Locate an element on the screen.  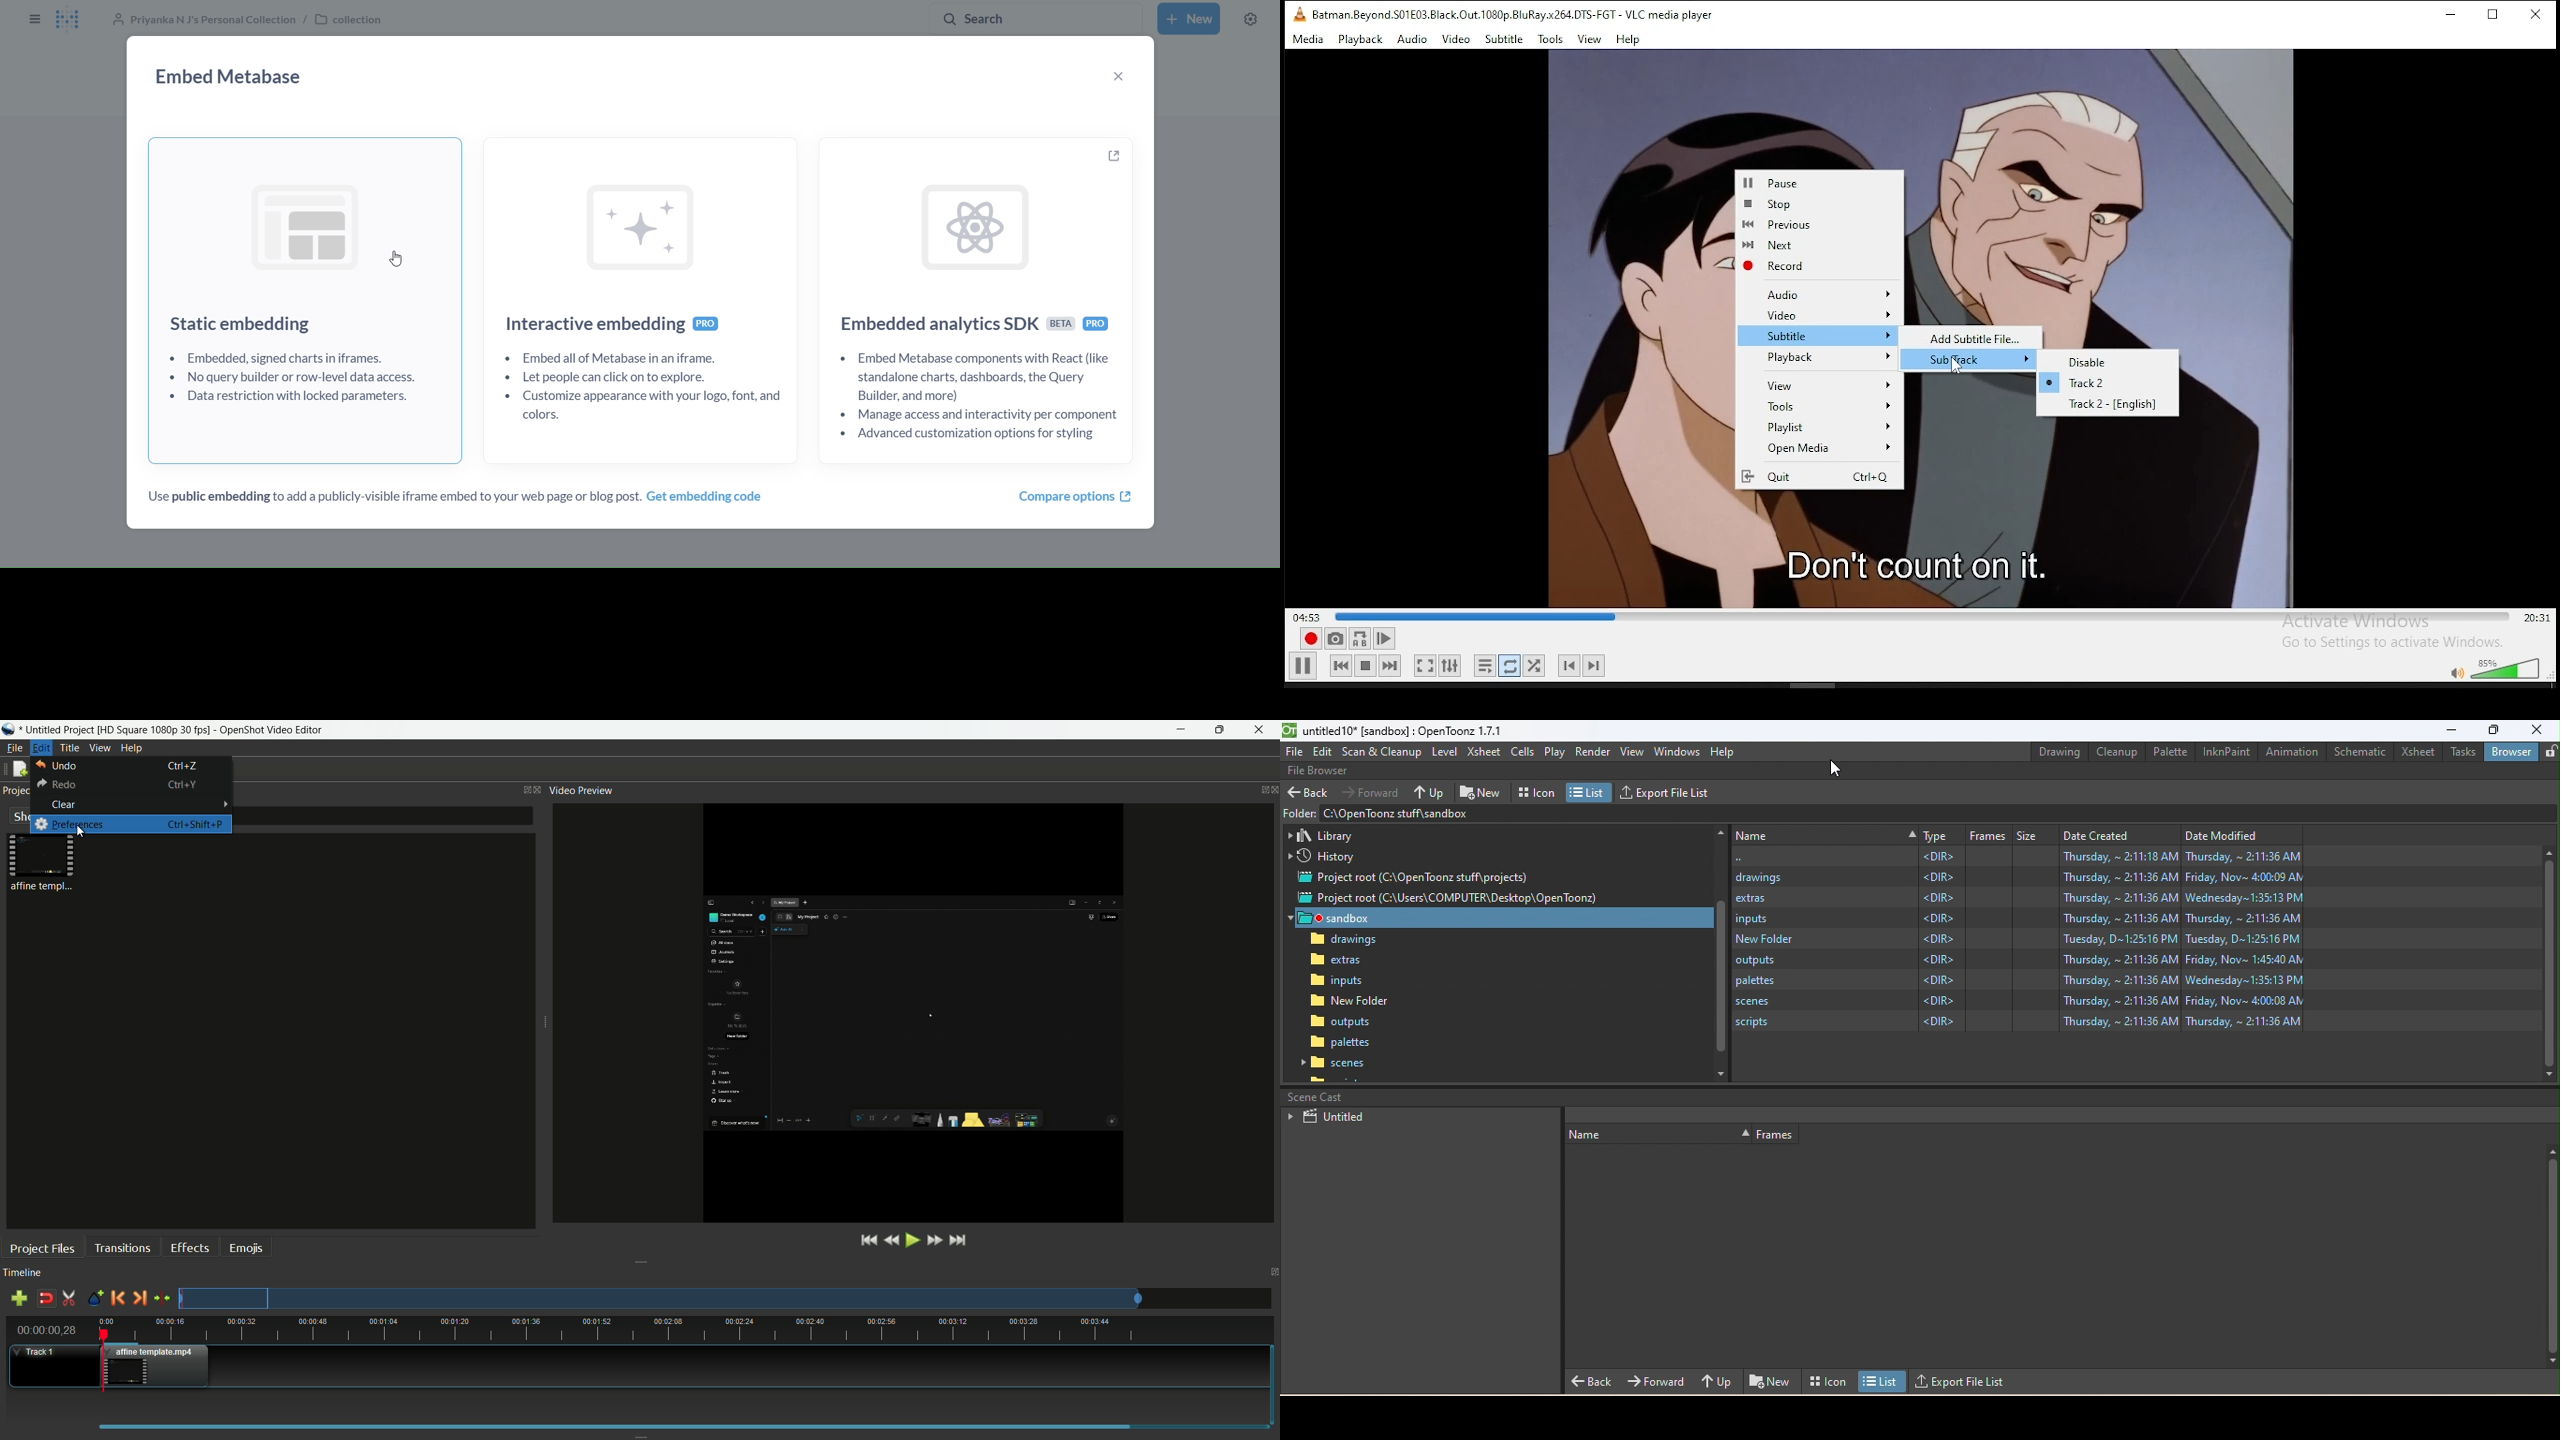
close is located at coordinates (2535, 15).